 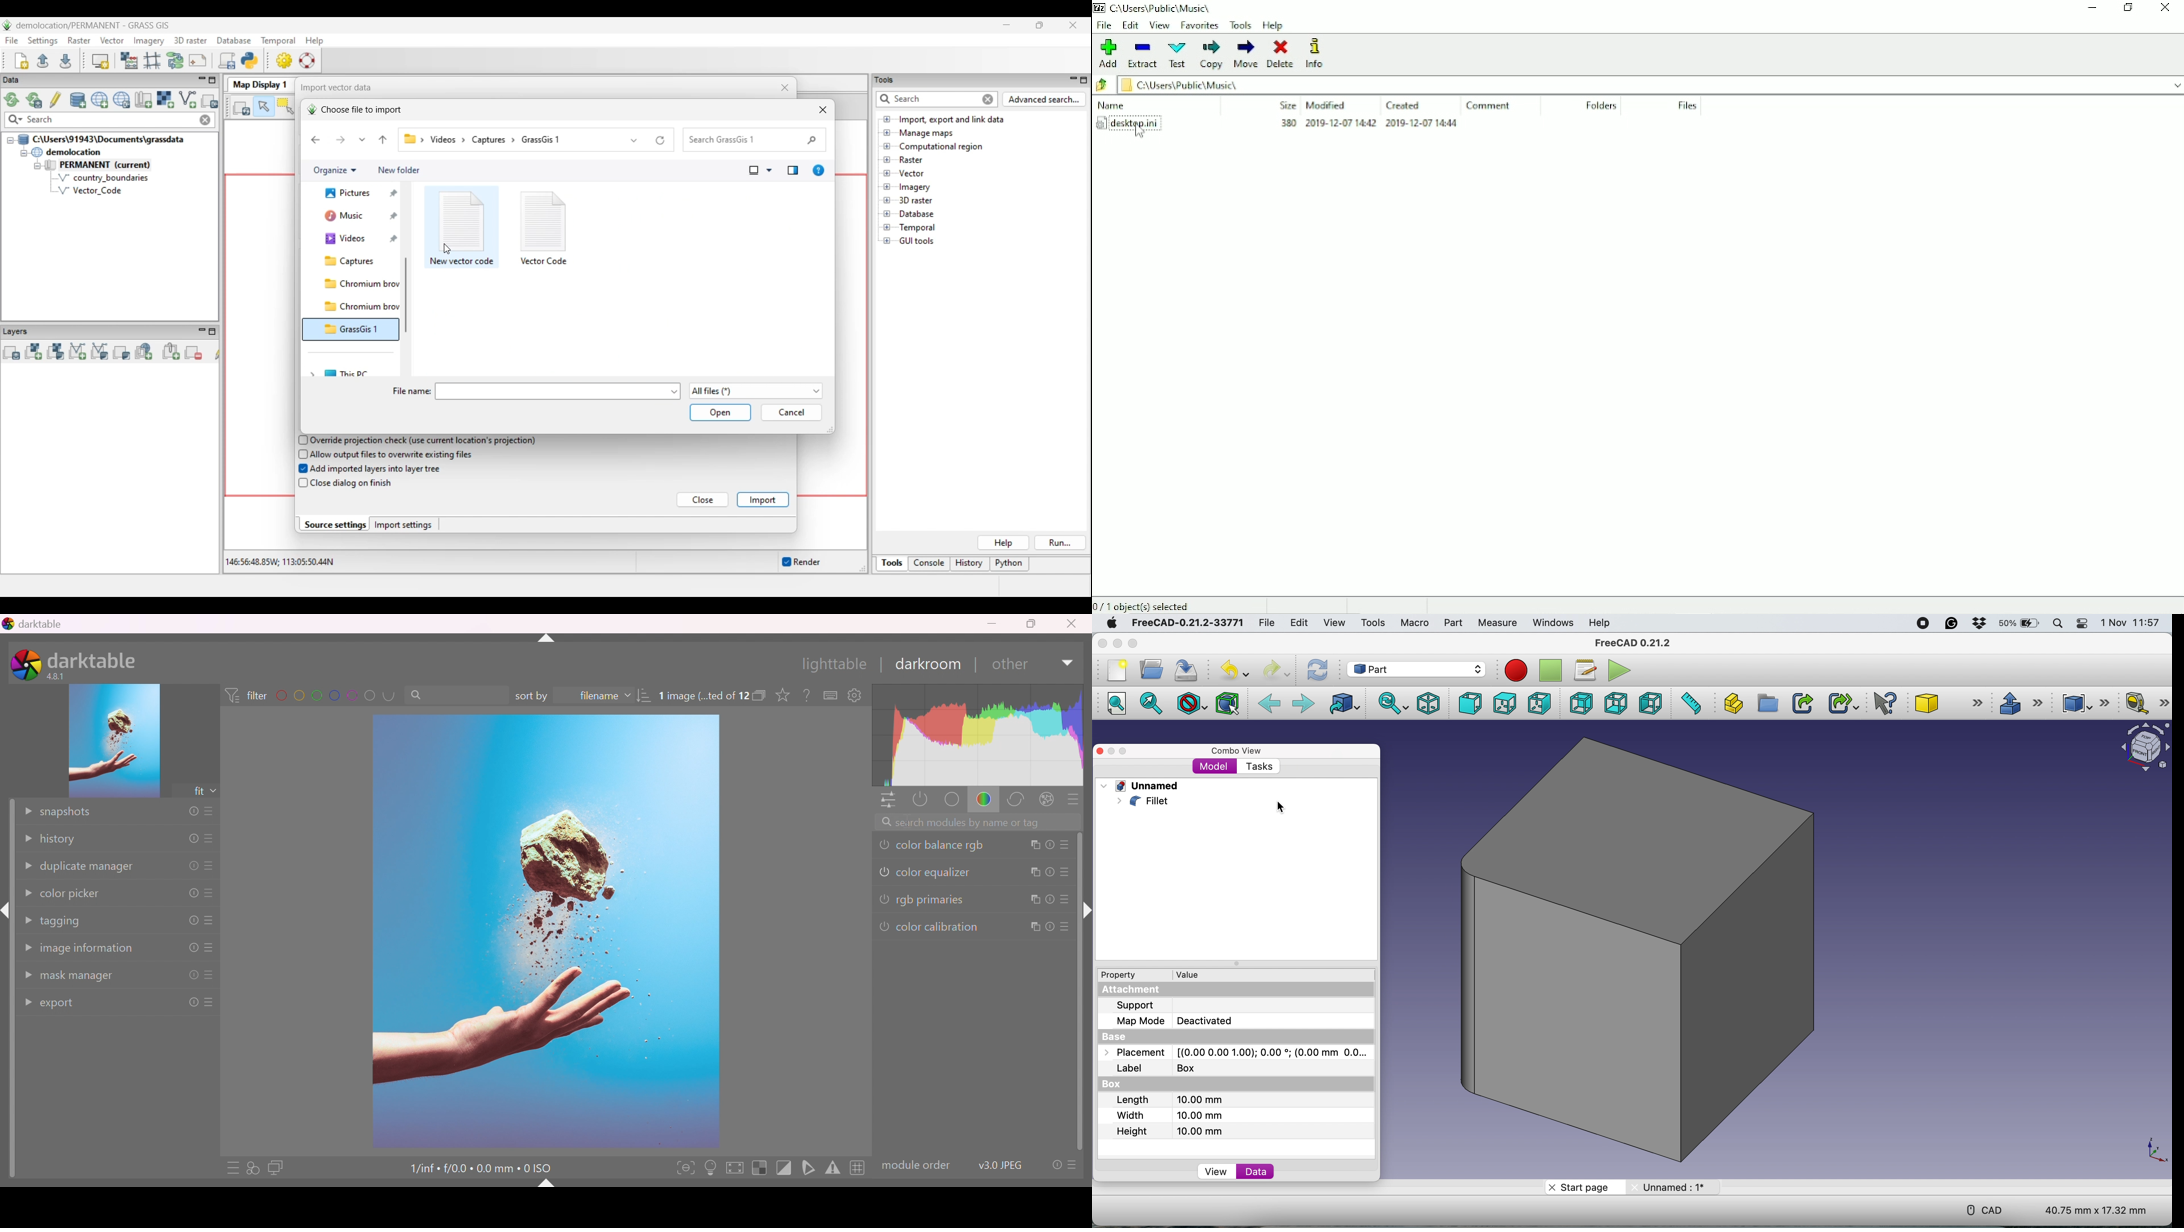 What do you see at coordinates (1267, 621) in the screenshot?
I see `file` at bounding box center [1267, 621].